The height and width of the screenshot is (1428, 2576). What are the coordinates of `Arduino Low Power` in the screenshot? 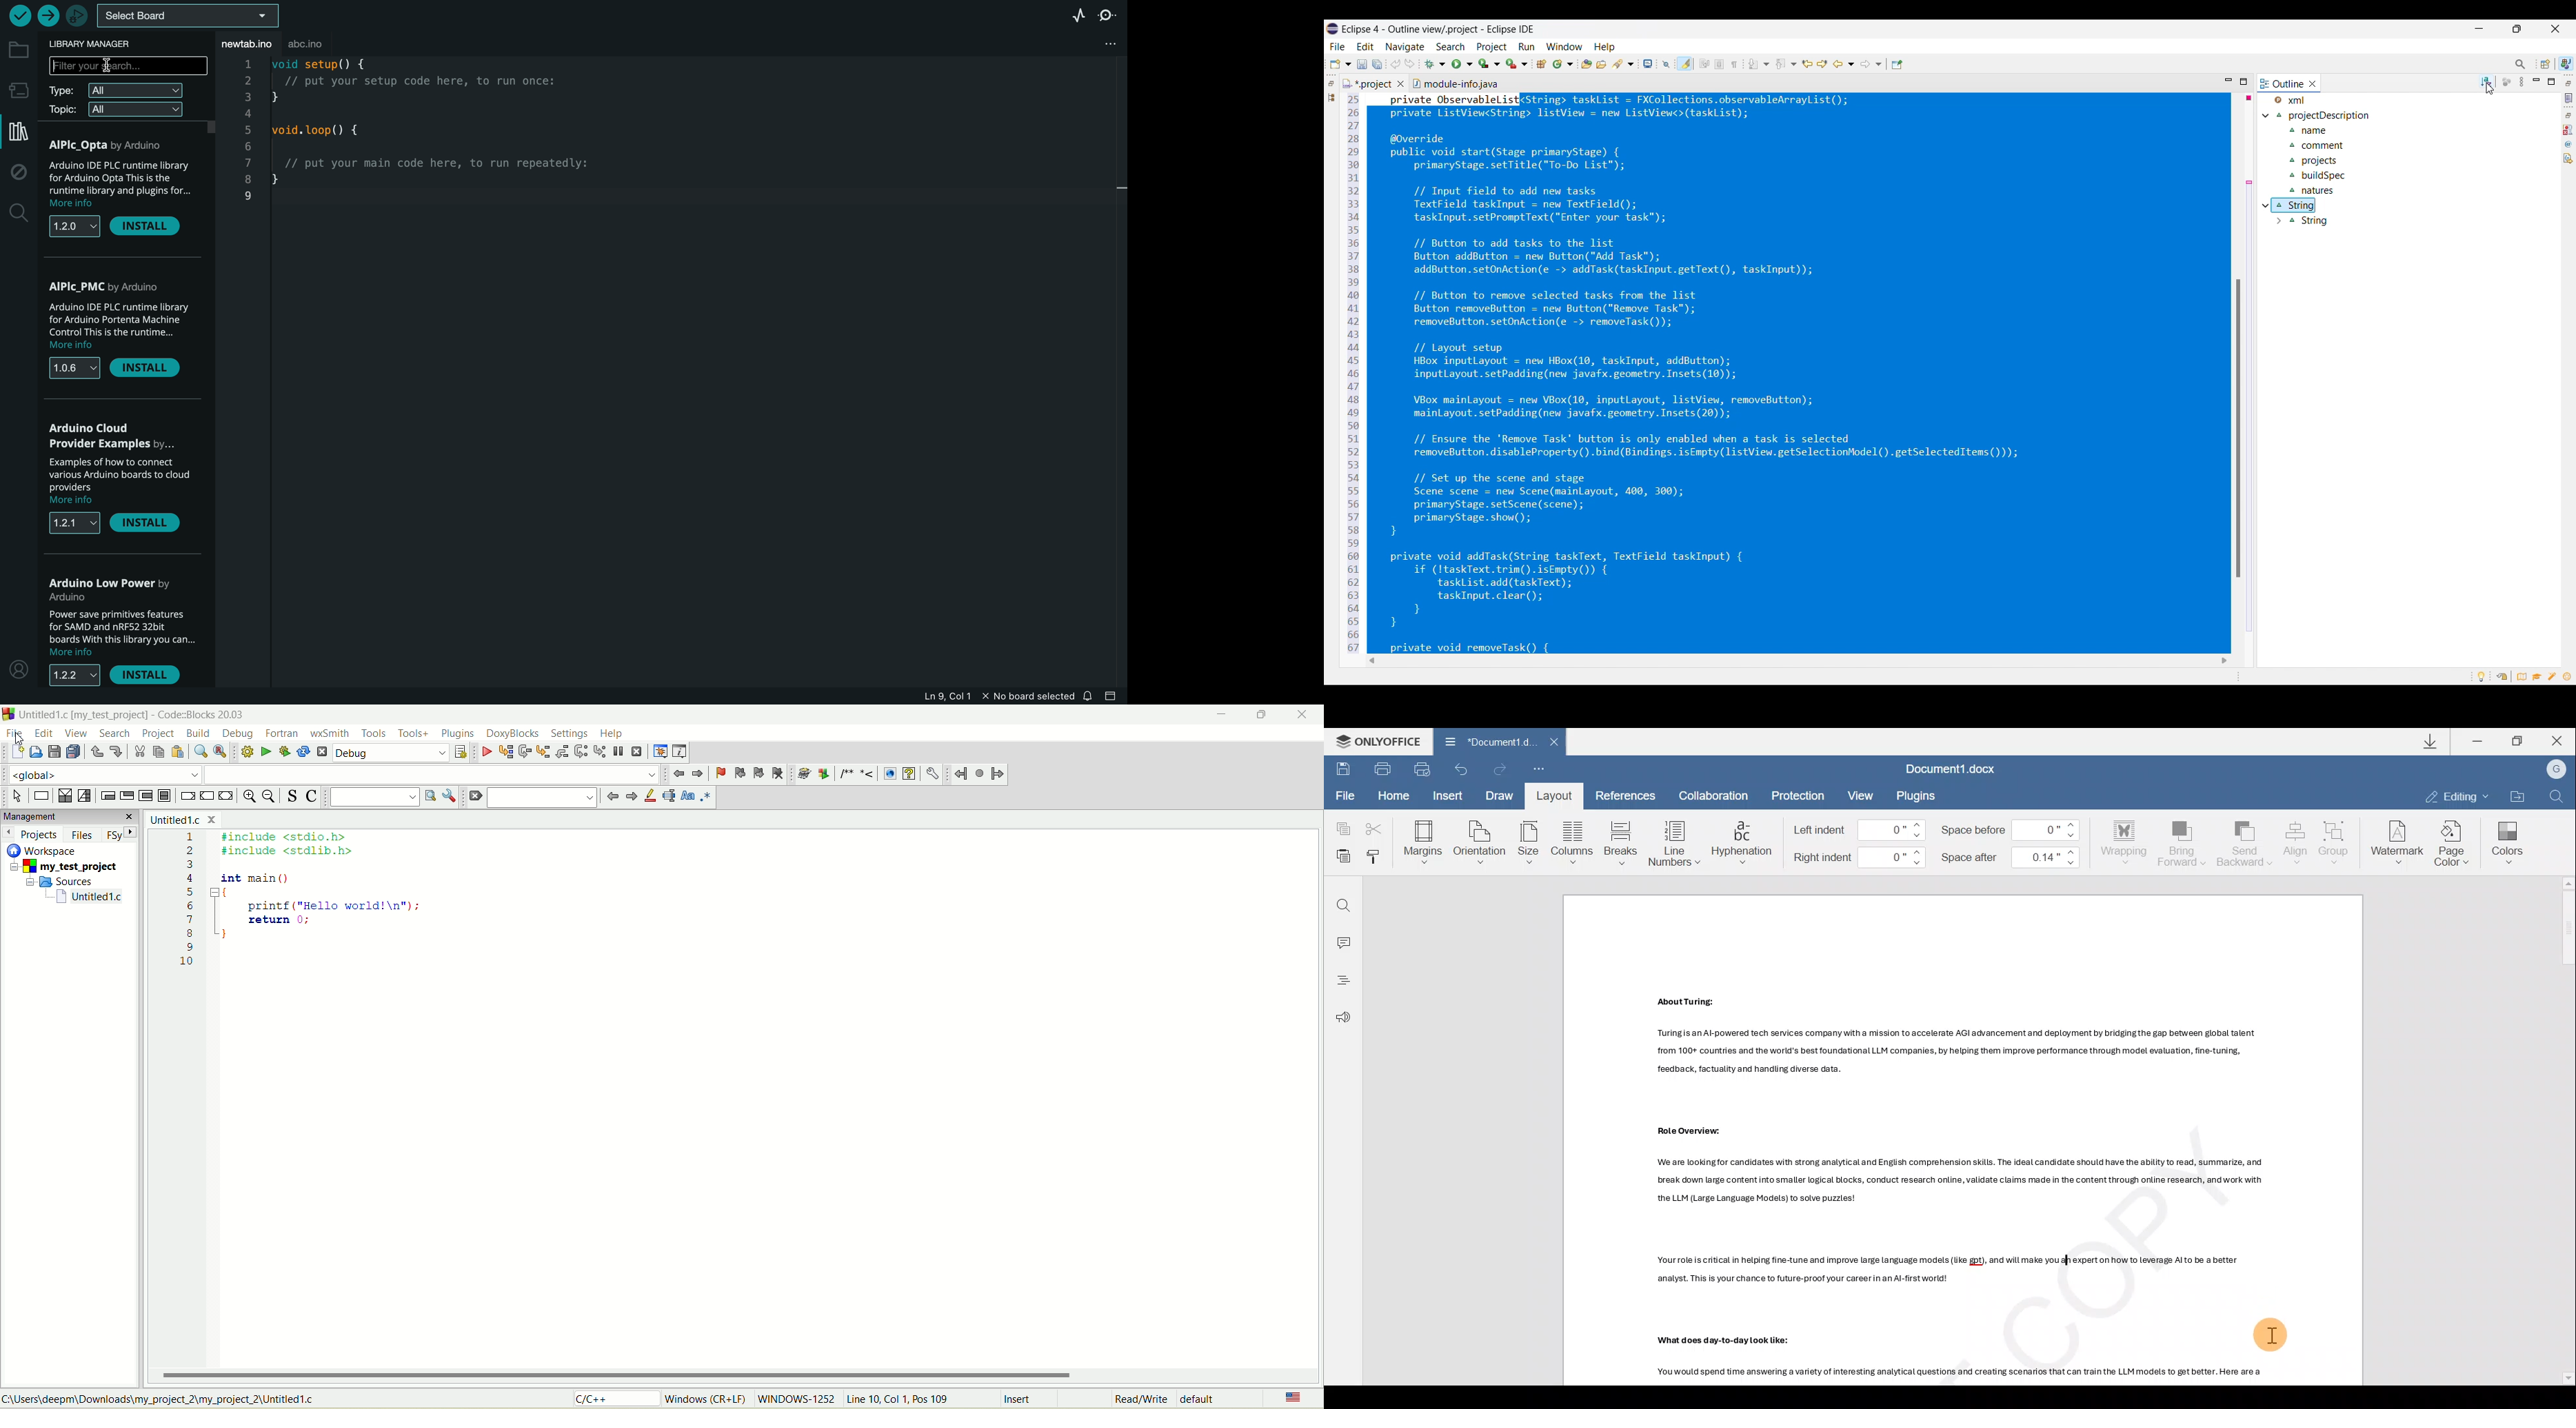 It's located at (115, 589).